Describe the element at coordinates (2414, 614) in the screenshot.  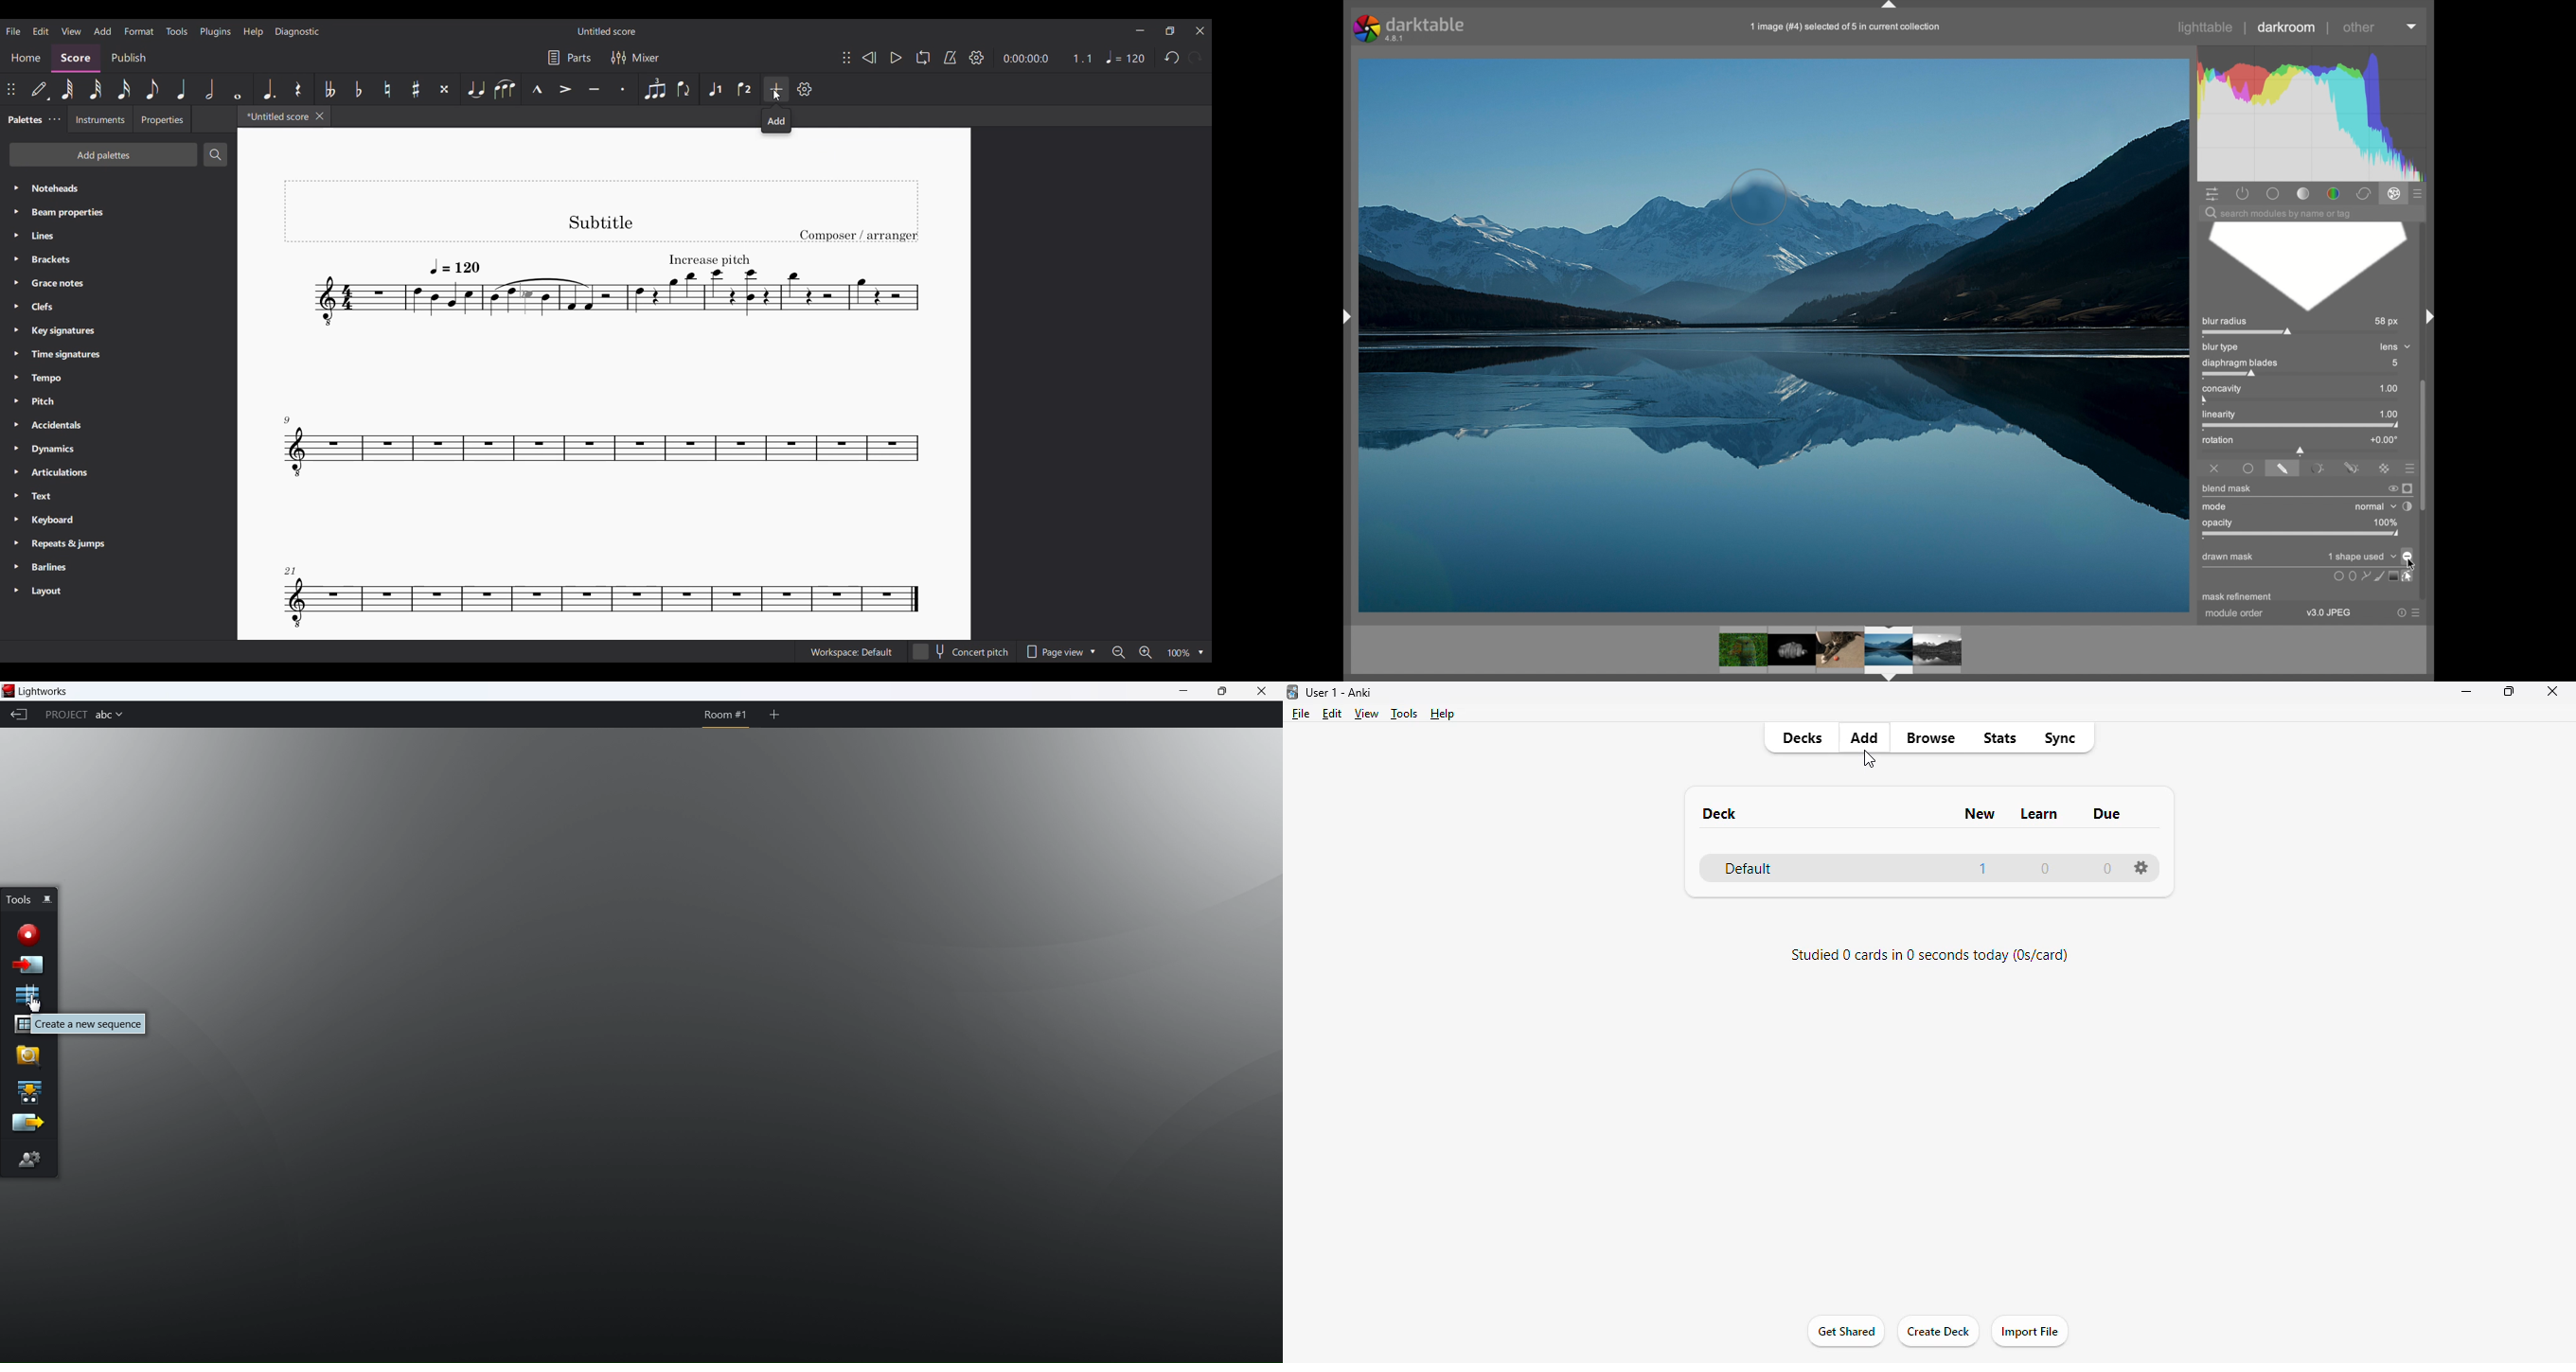
I see `more options` at that location.